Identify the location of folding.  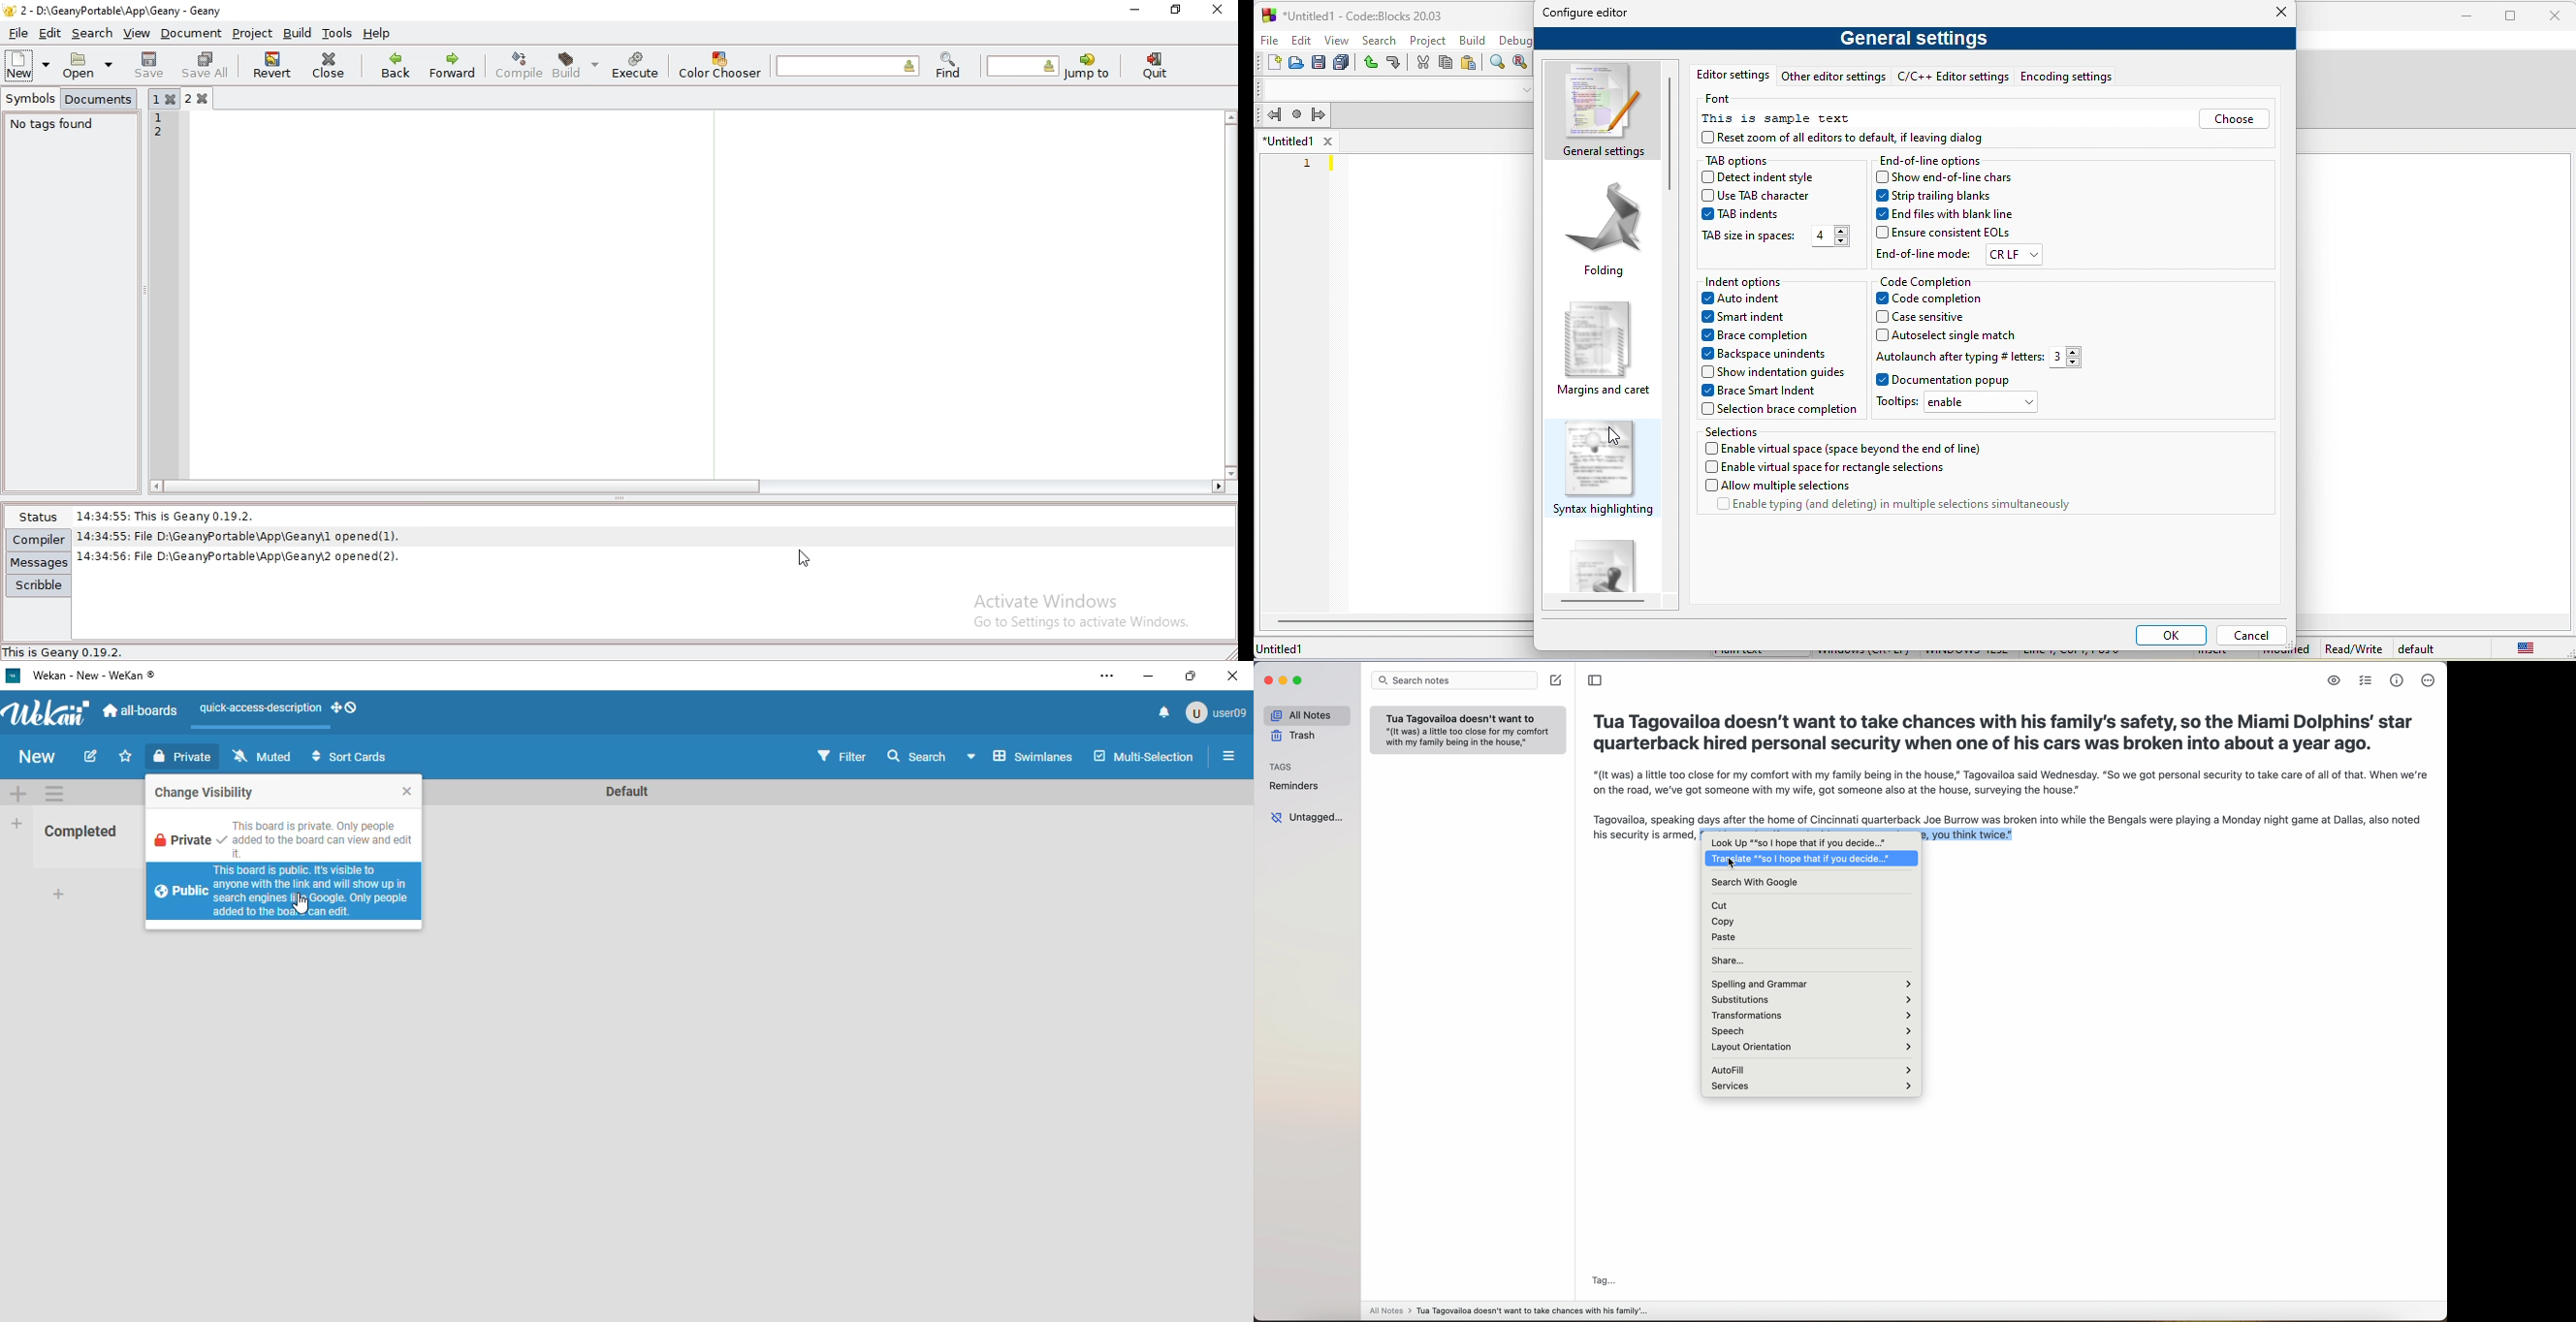
(1600, 231).